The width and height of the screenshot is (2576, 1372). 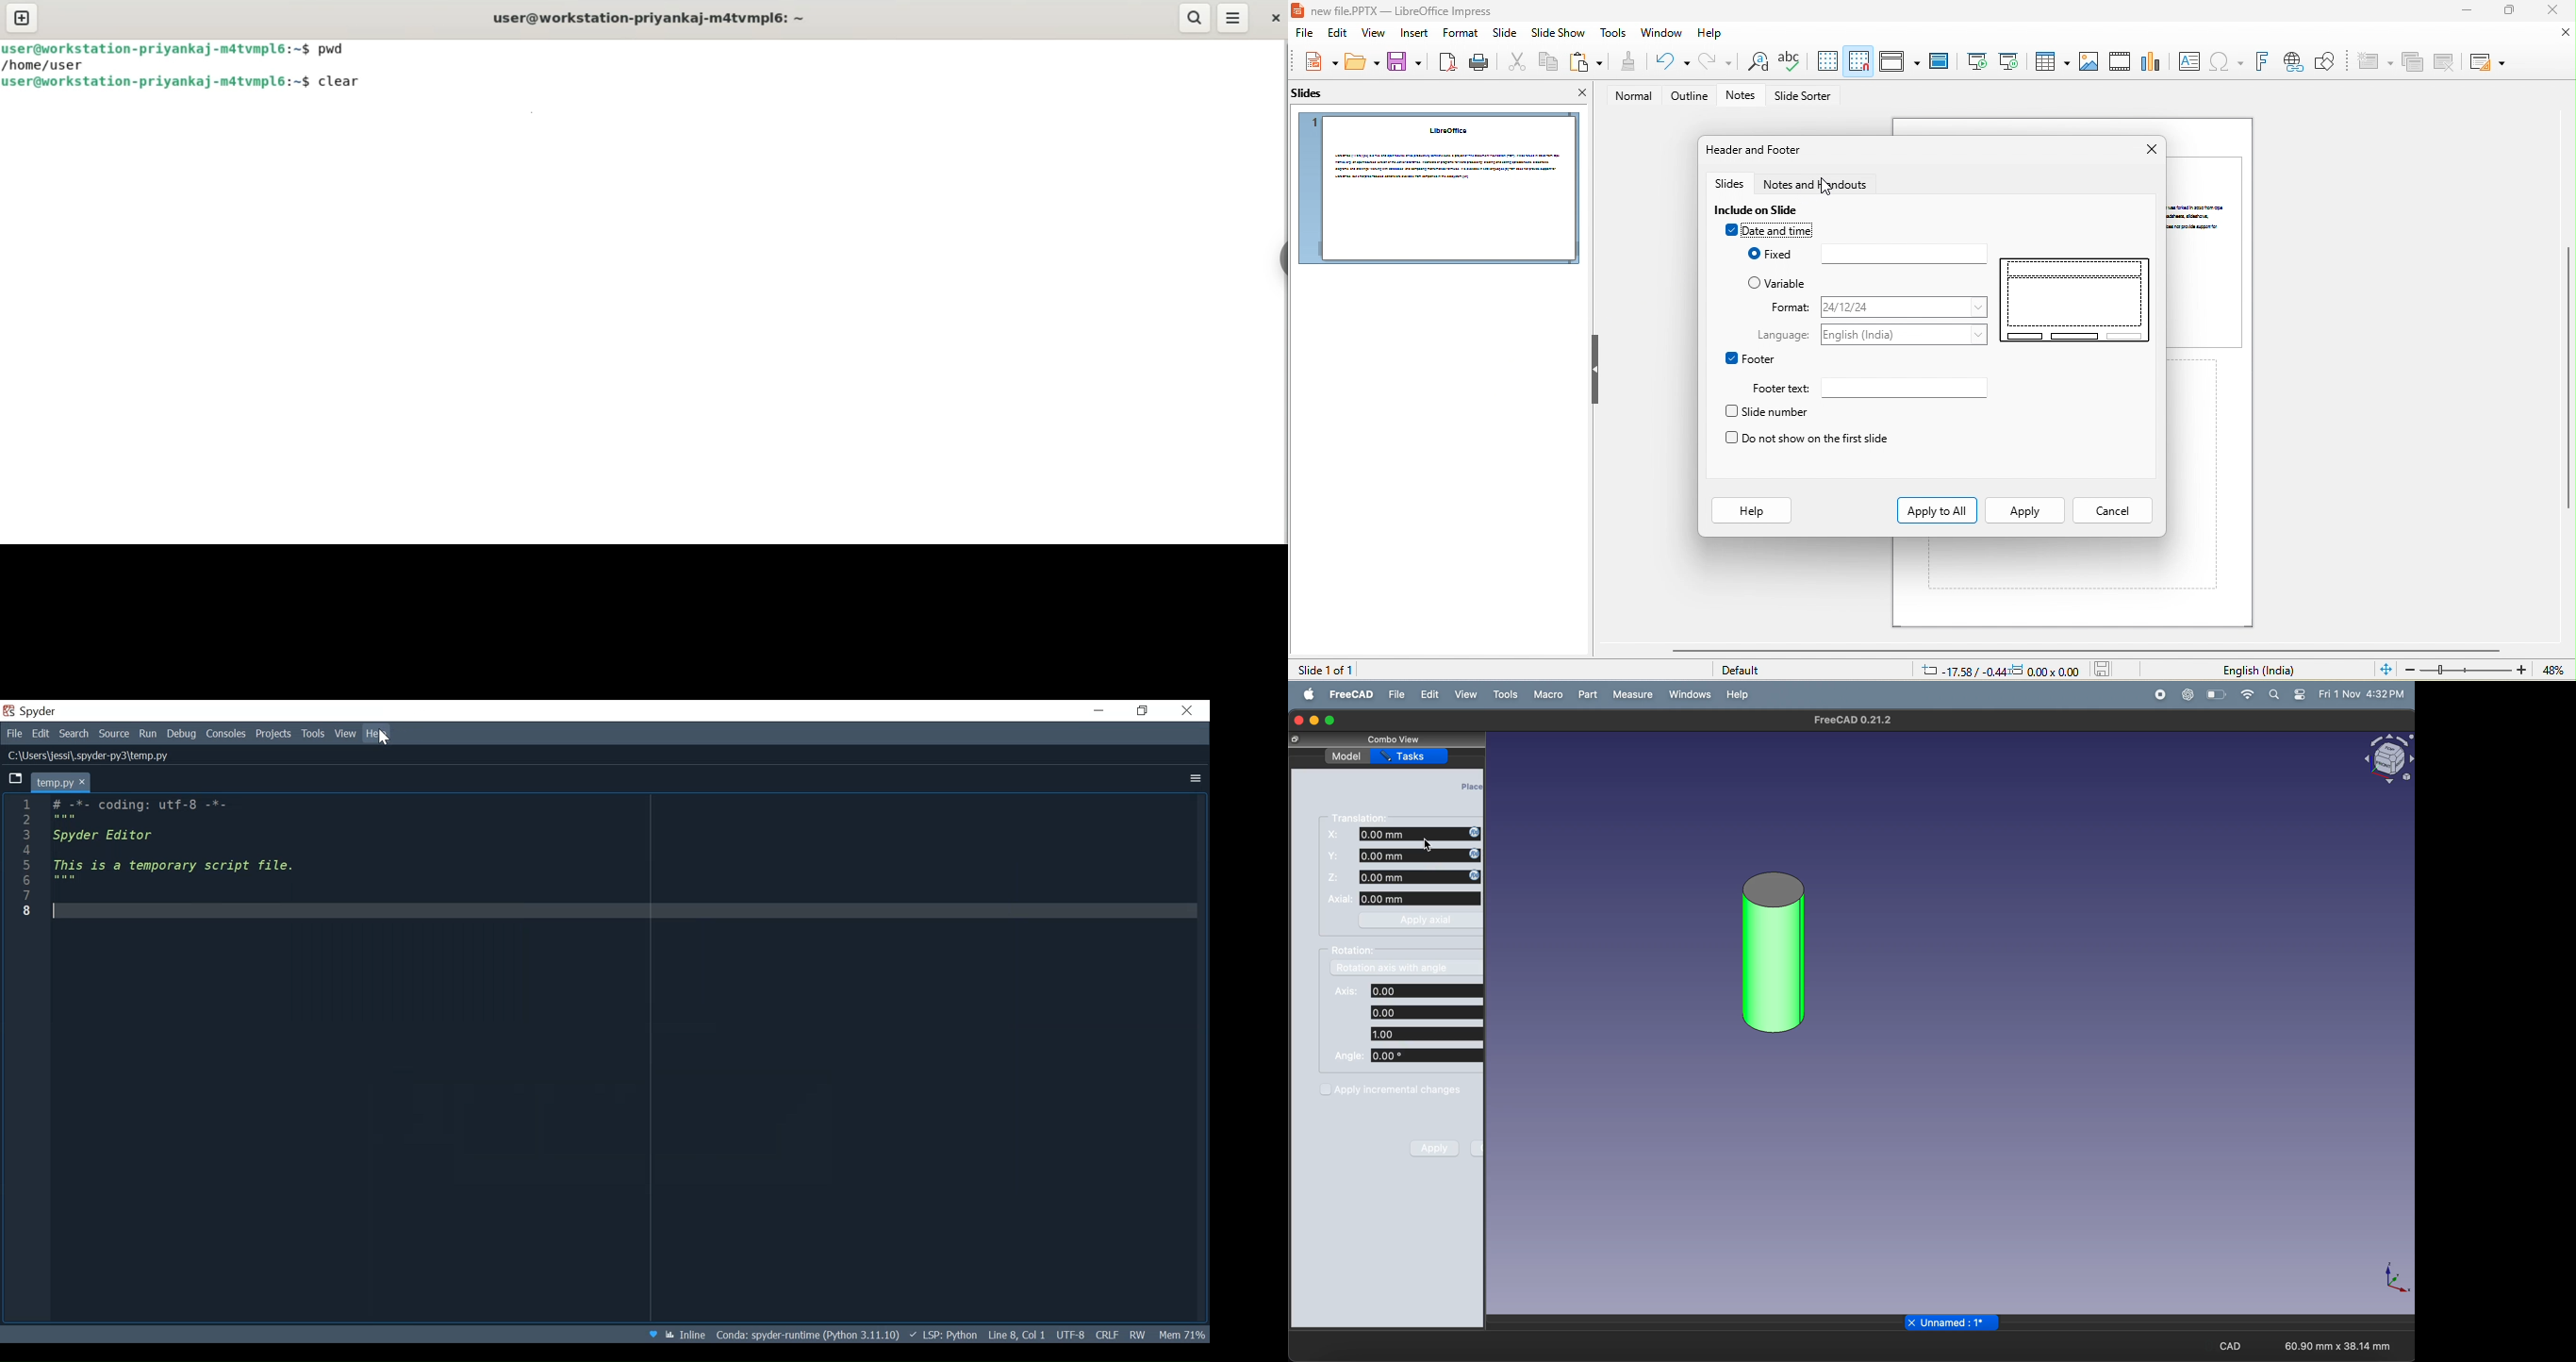 What do you see at coordinates (1627, 62) in the screenshot?
I see `clone formatting` at bounding box center [1627, 62].